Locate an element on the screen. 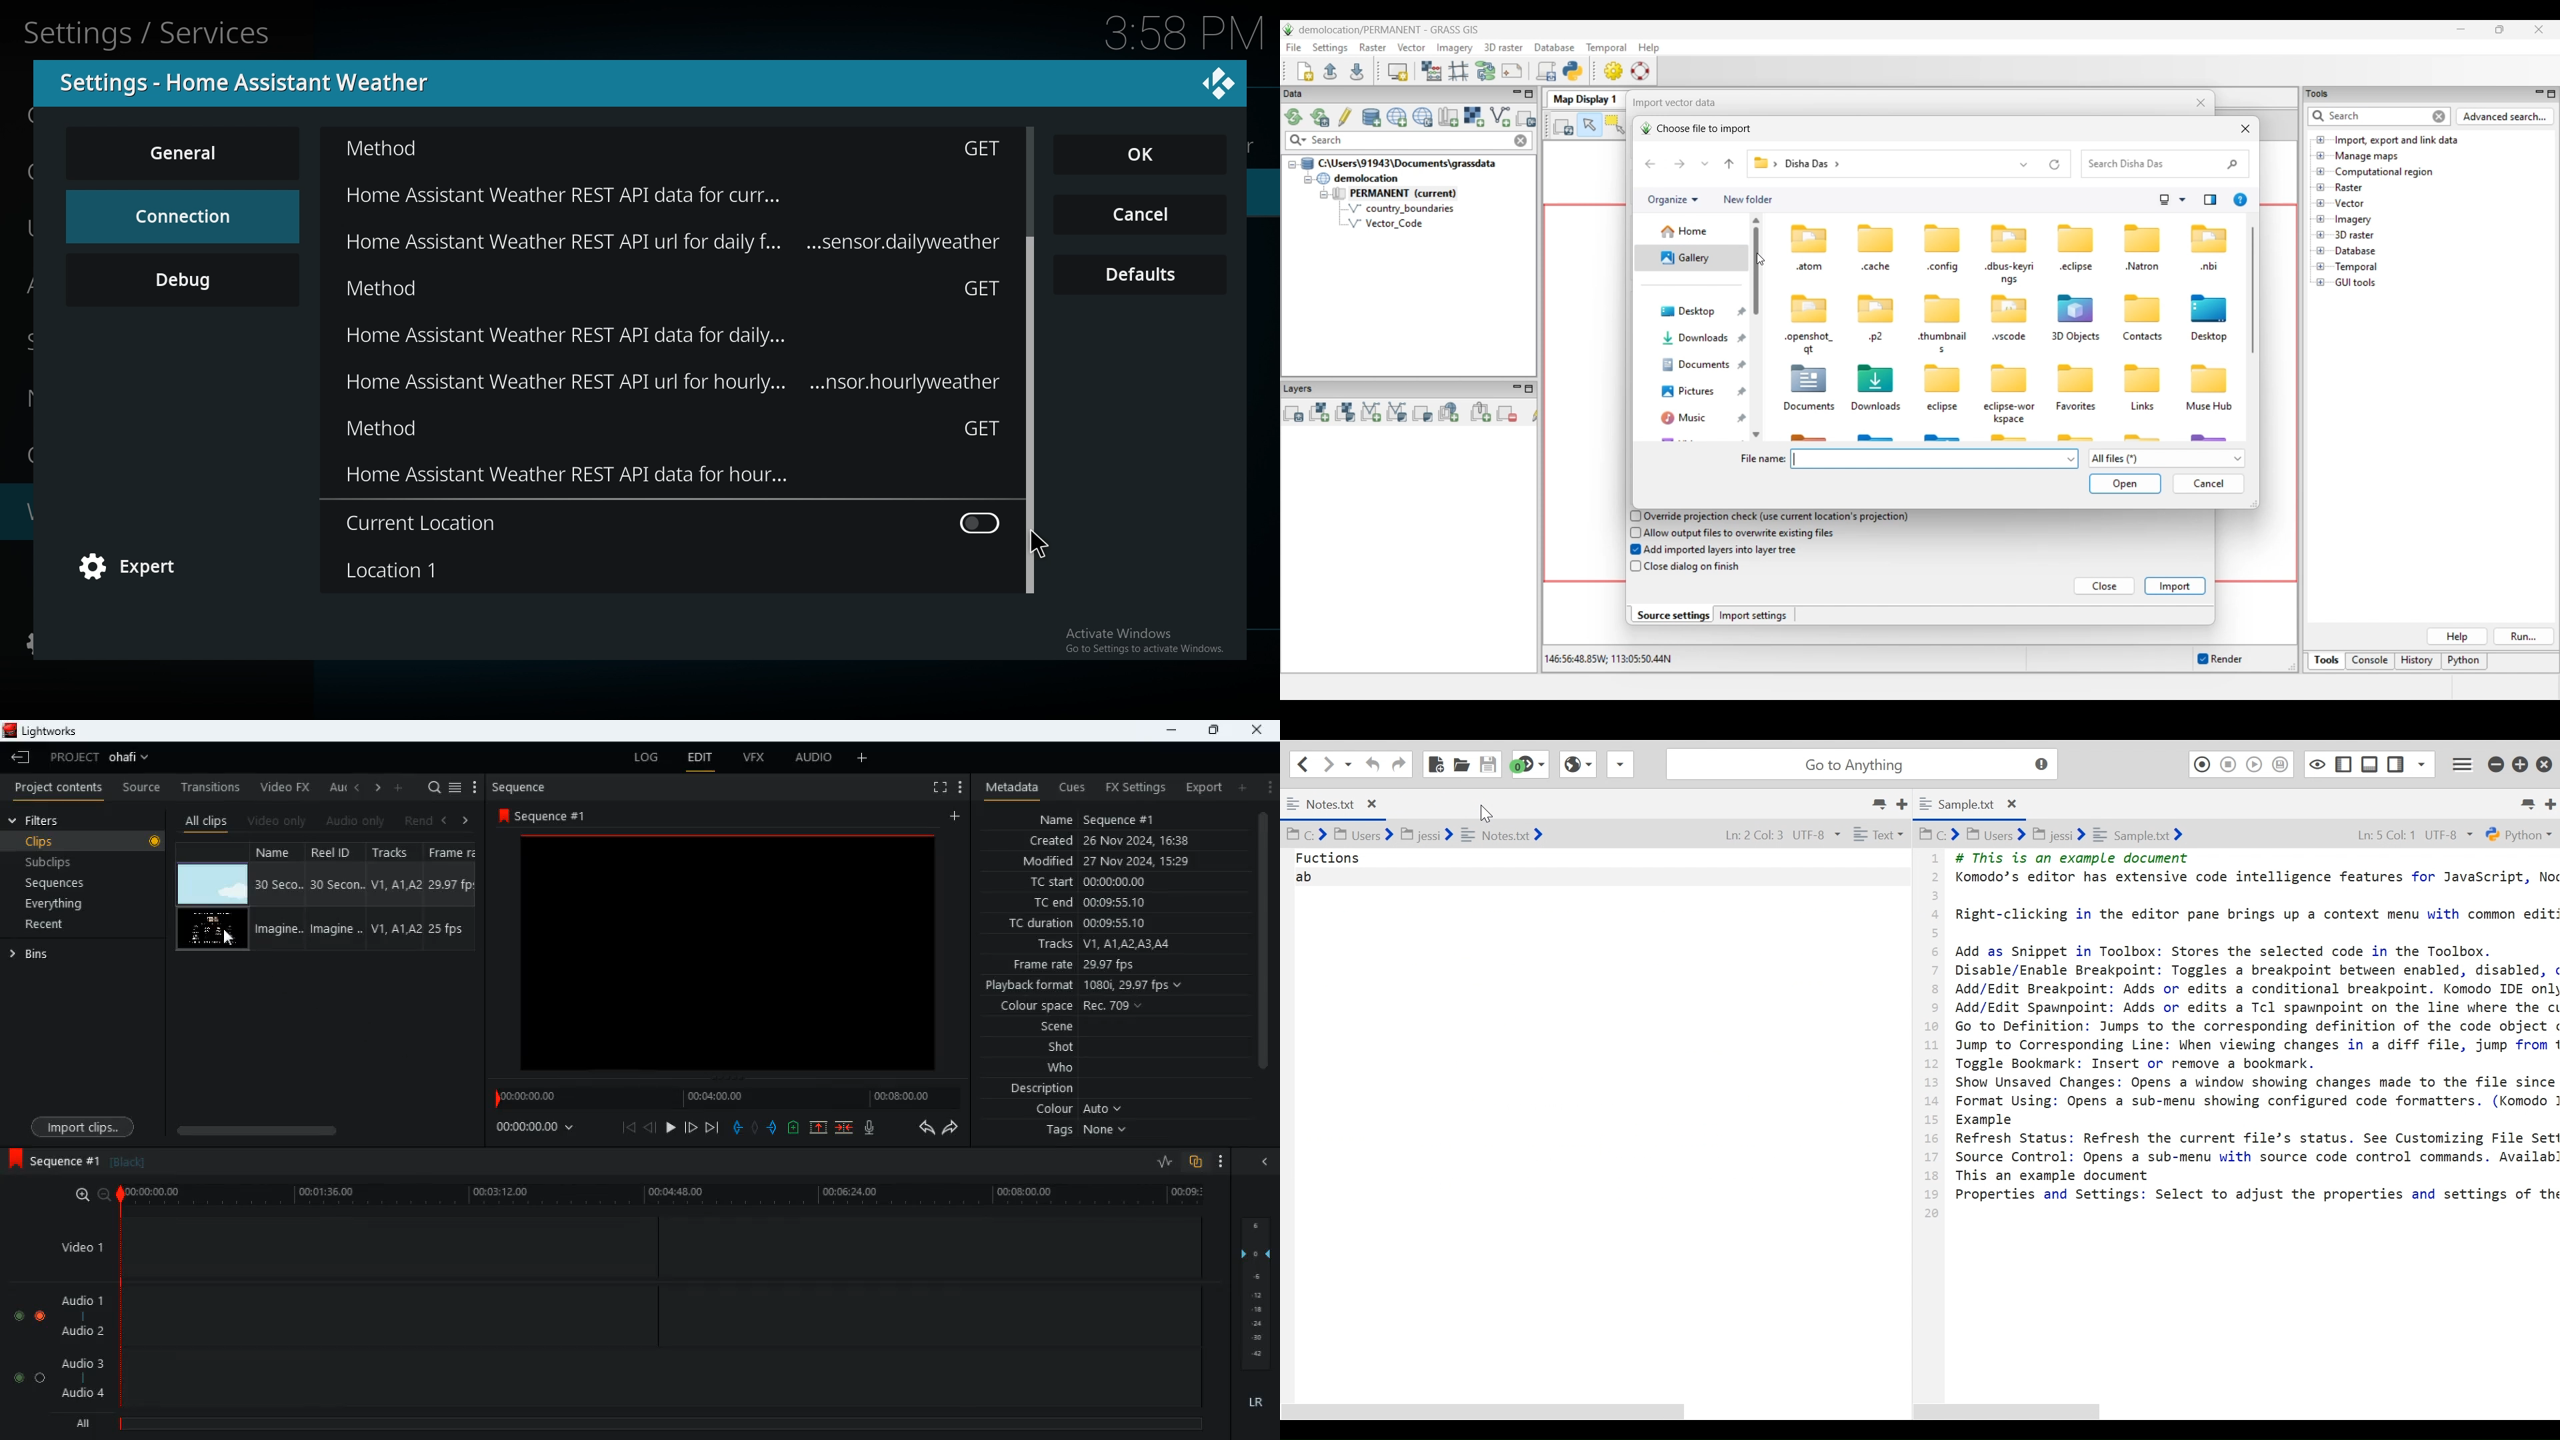 The image size is (2576, 1456). menu is located at coordinates (475, 788).